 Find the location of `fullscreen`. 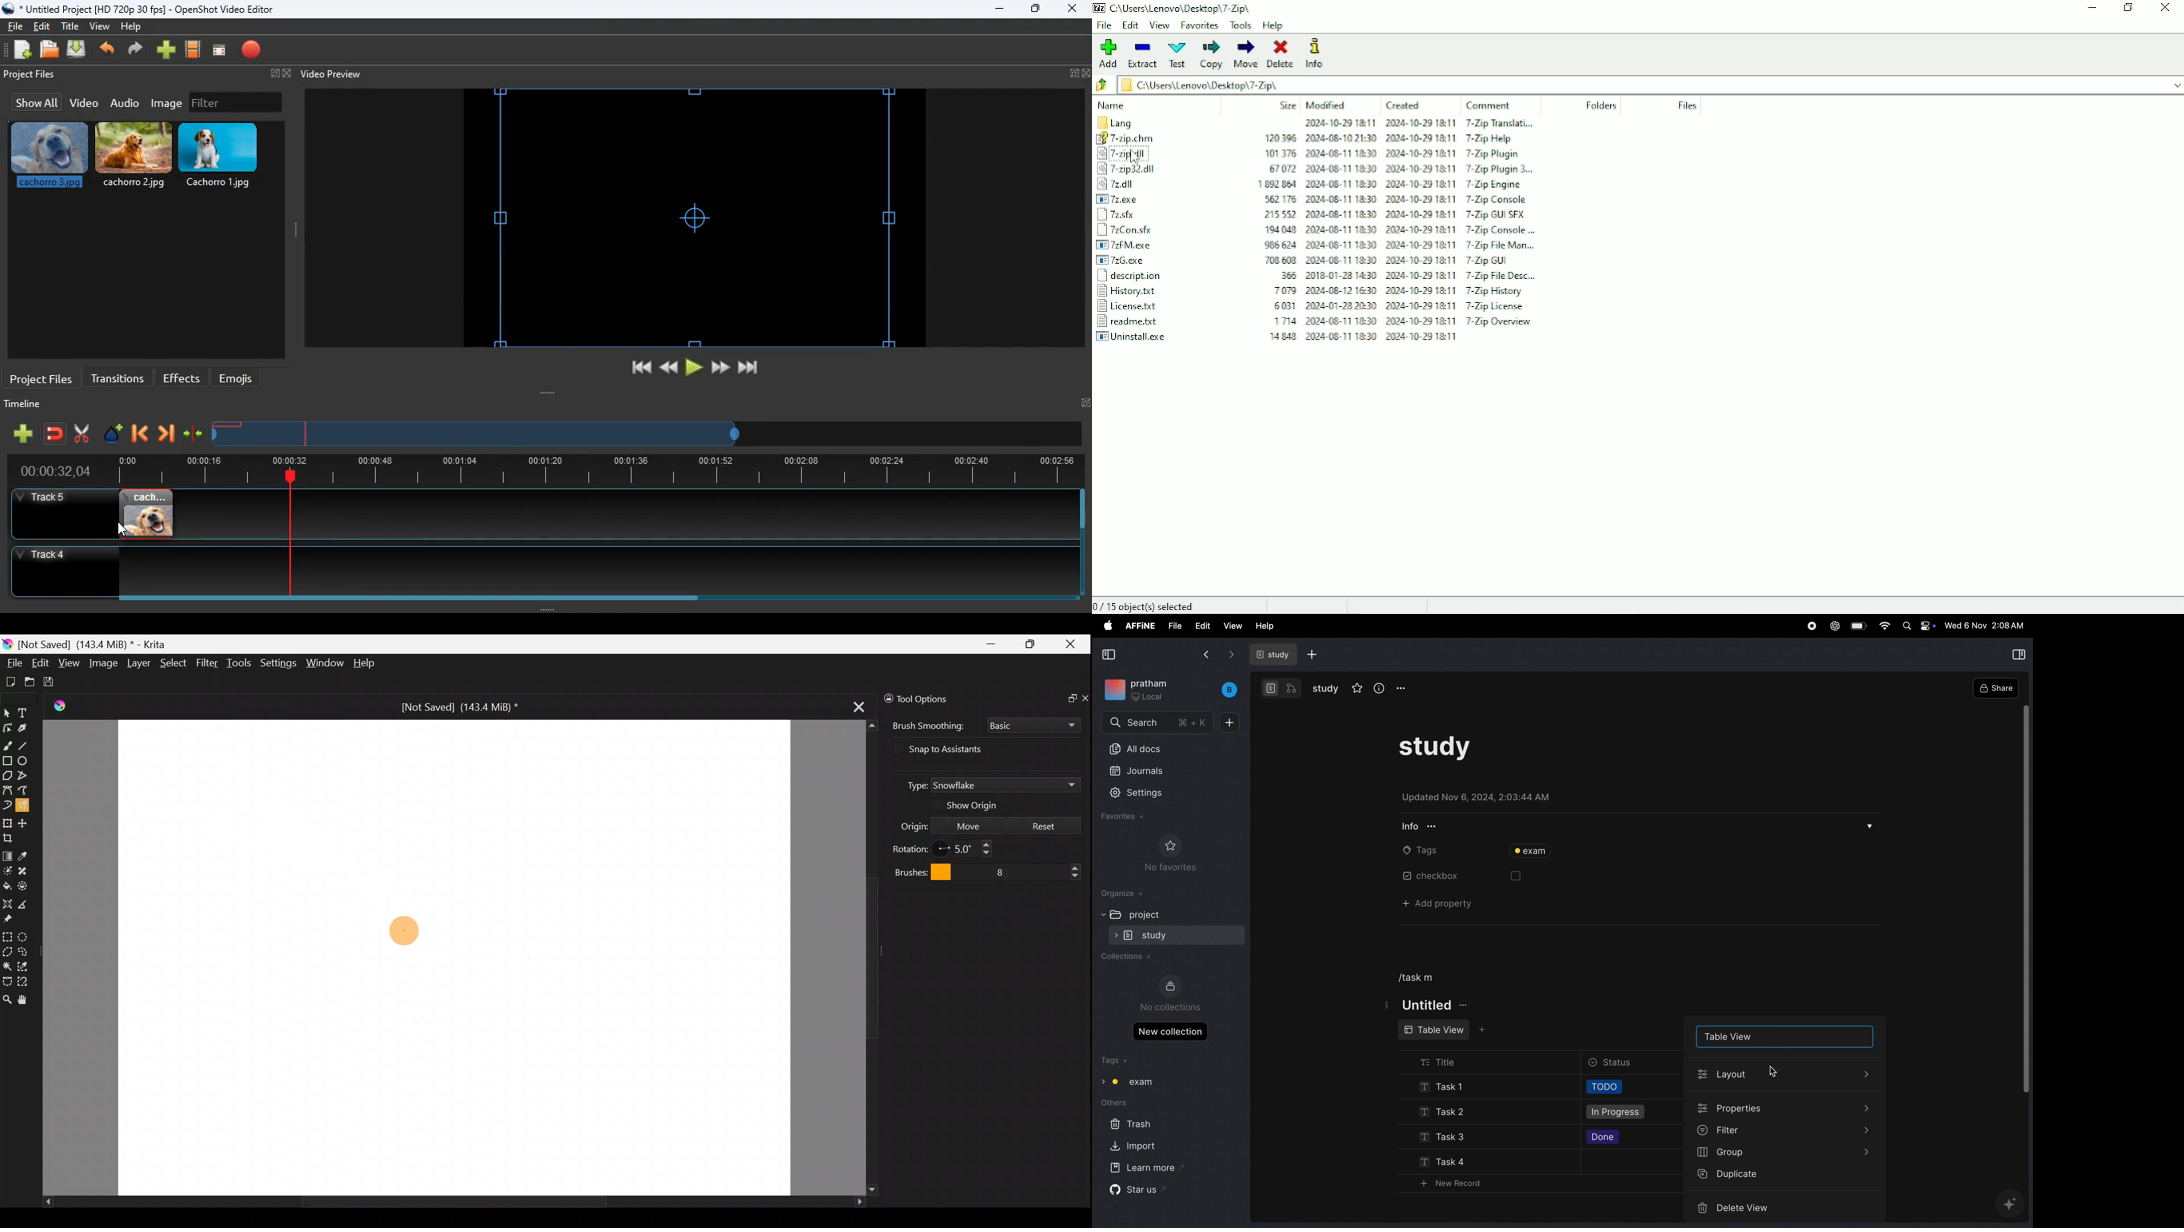

fullscreen is located at coordinates (278, 74).